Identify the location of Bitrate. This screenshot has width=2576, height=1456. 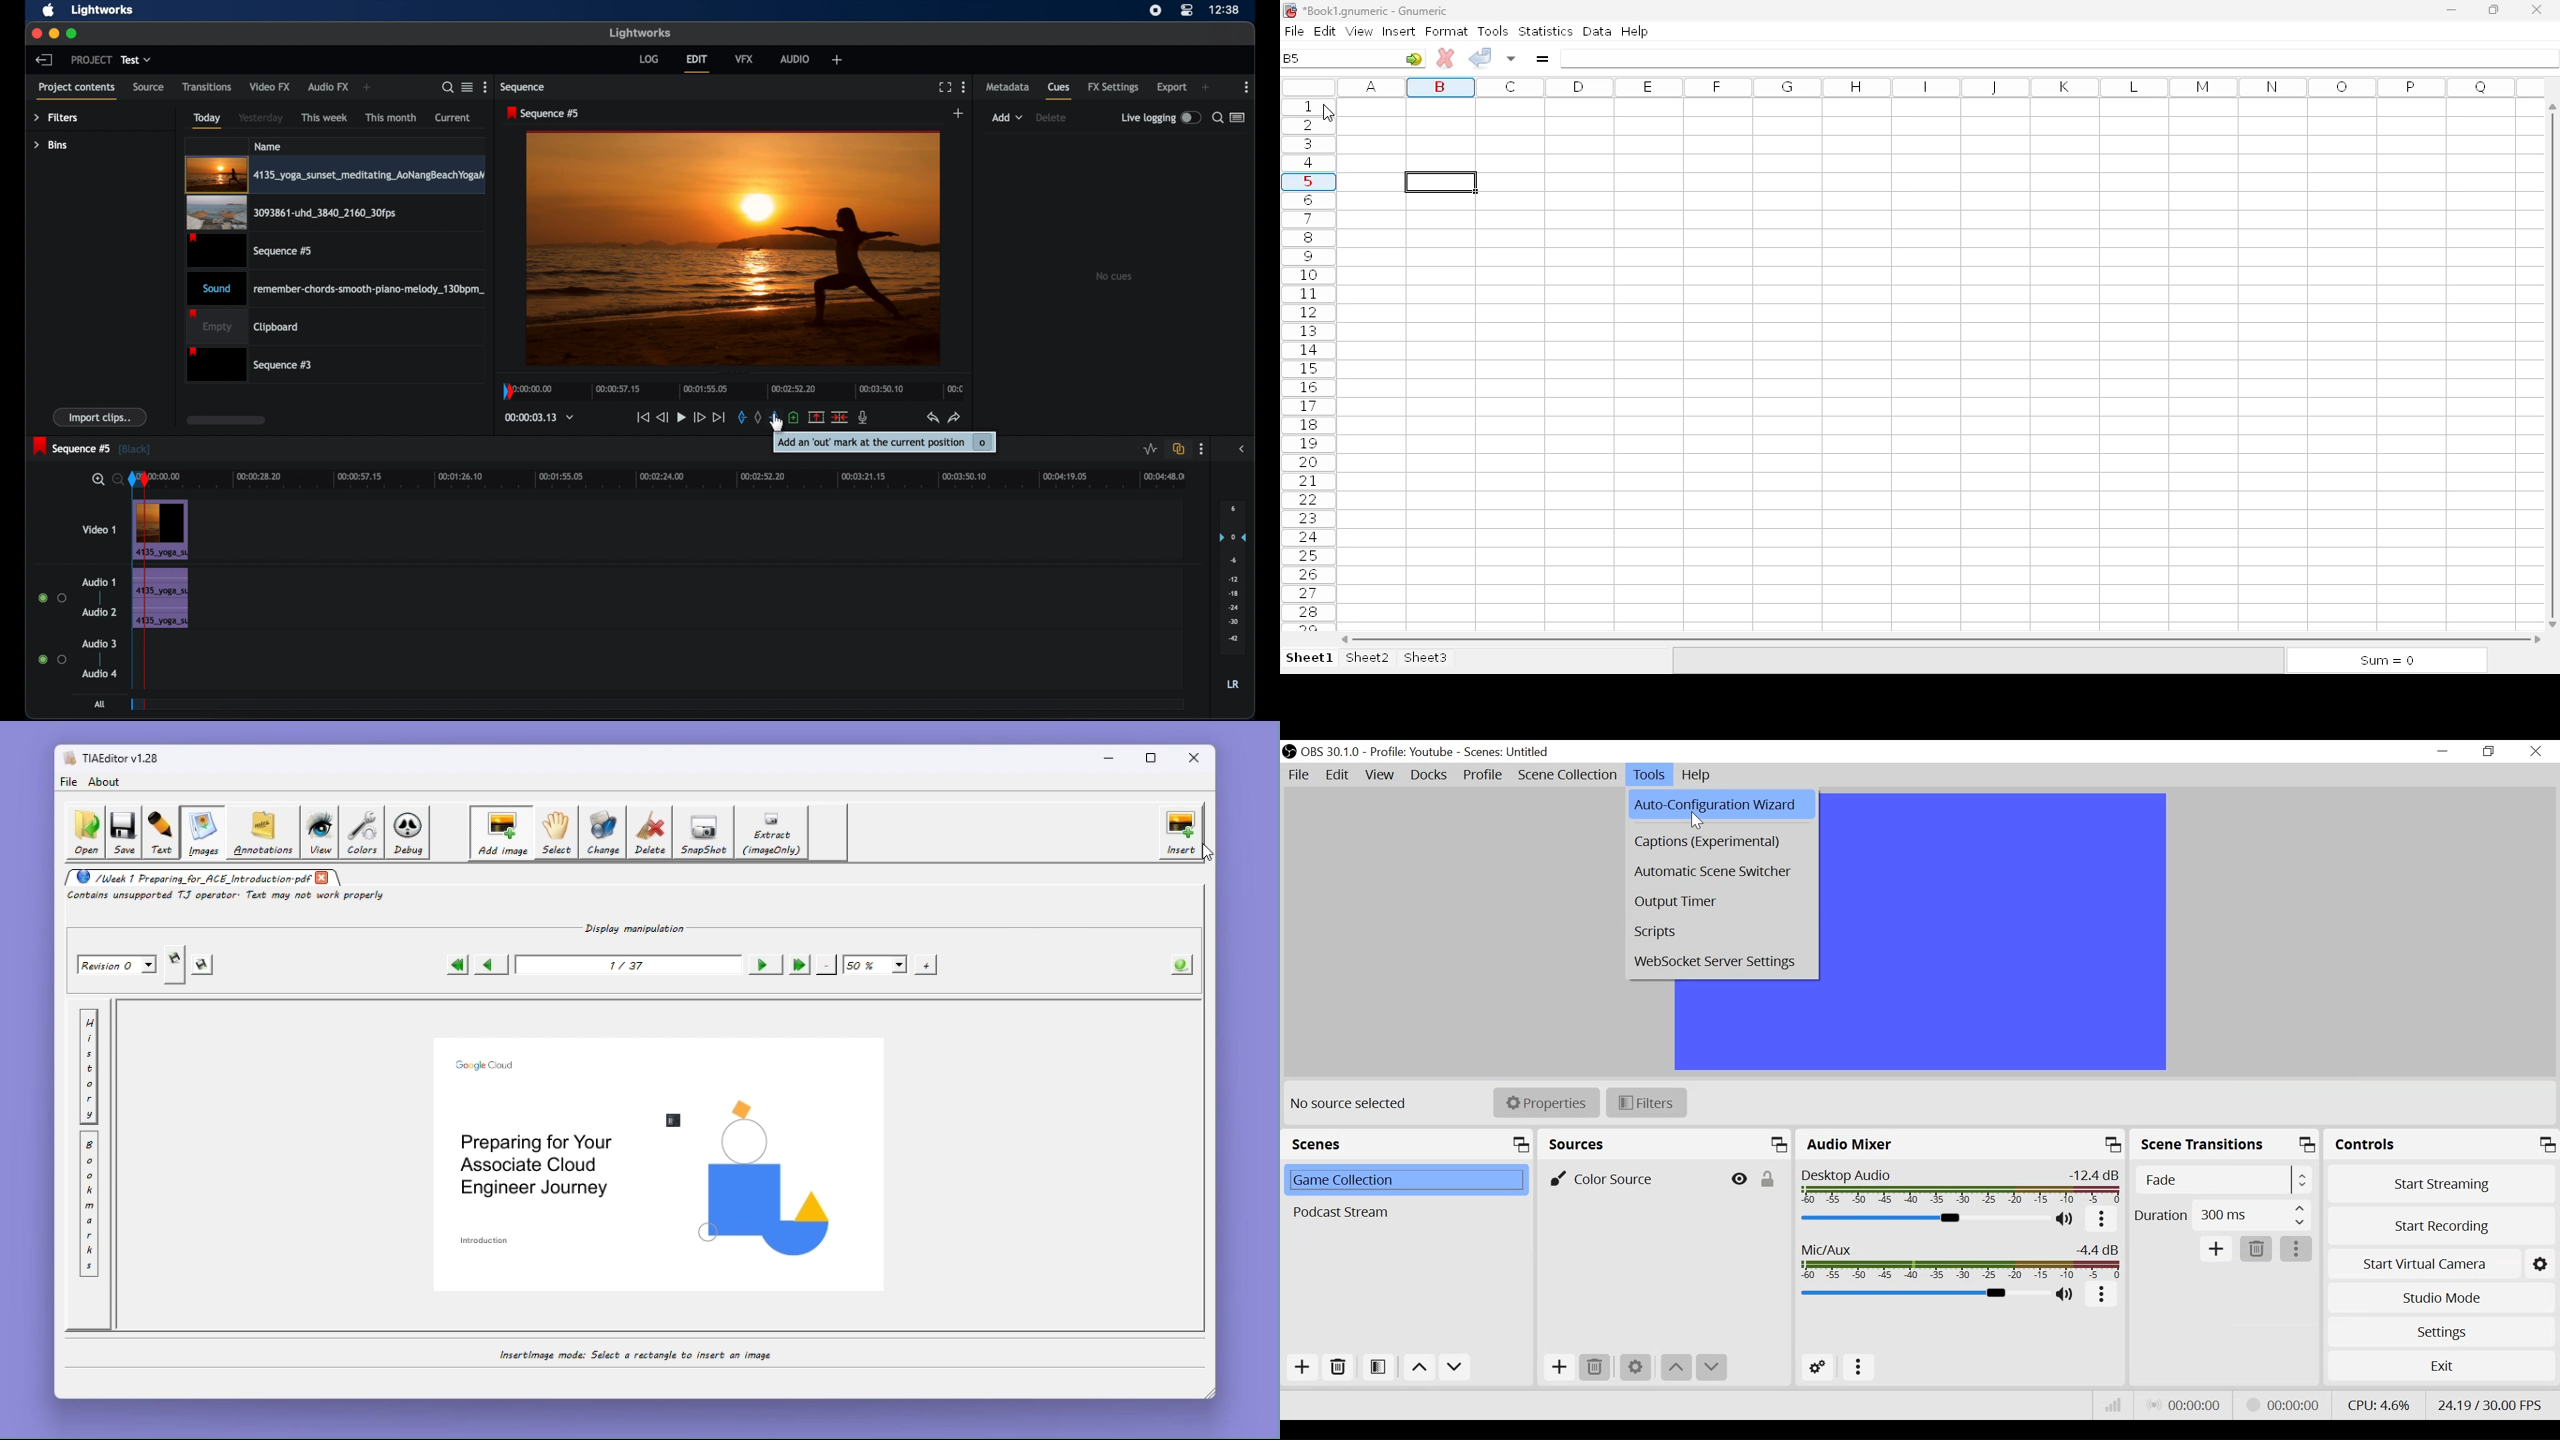
(2114, 1405).